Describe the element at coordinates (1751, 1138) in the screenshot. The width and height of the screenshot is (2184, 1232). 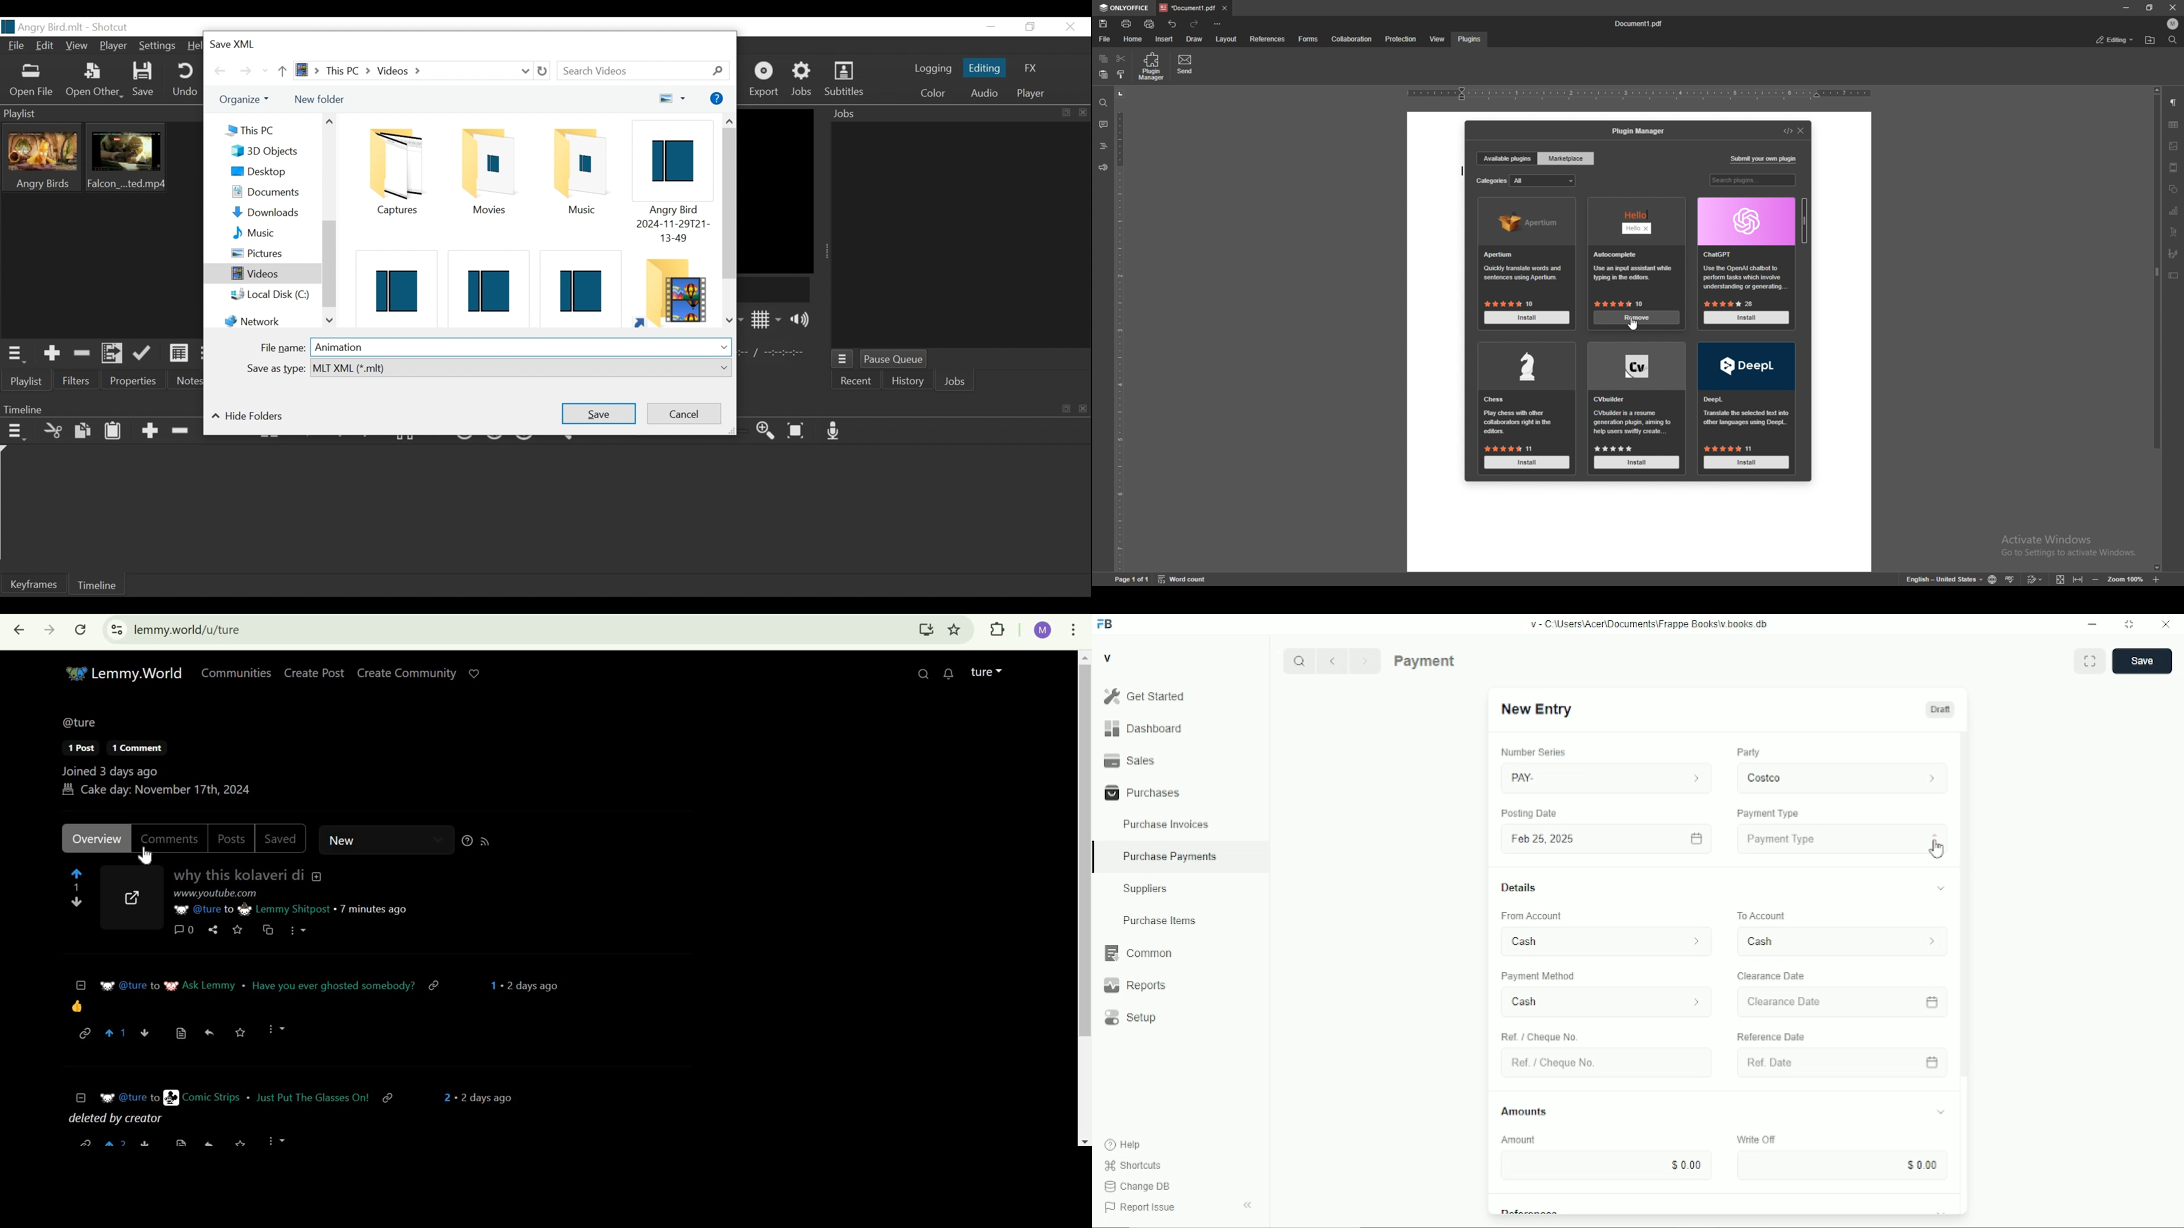
I see `Write OF` at that location.